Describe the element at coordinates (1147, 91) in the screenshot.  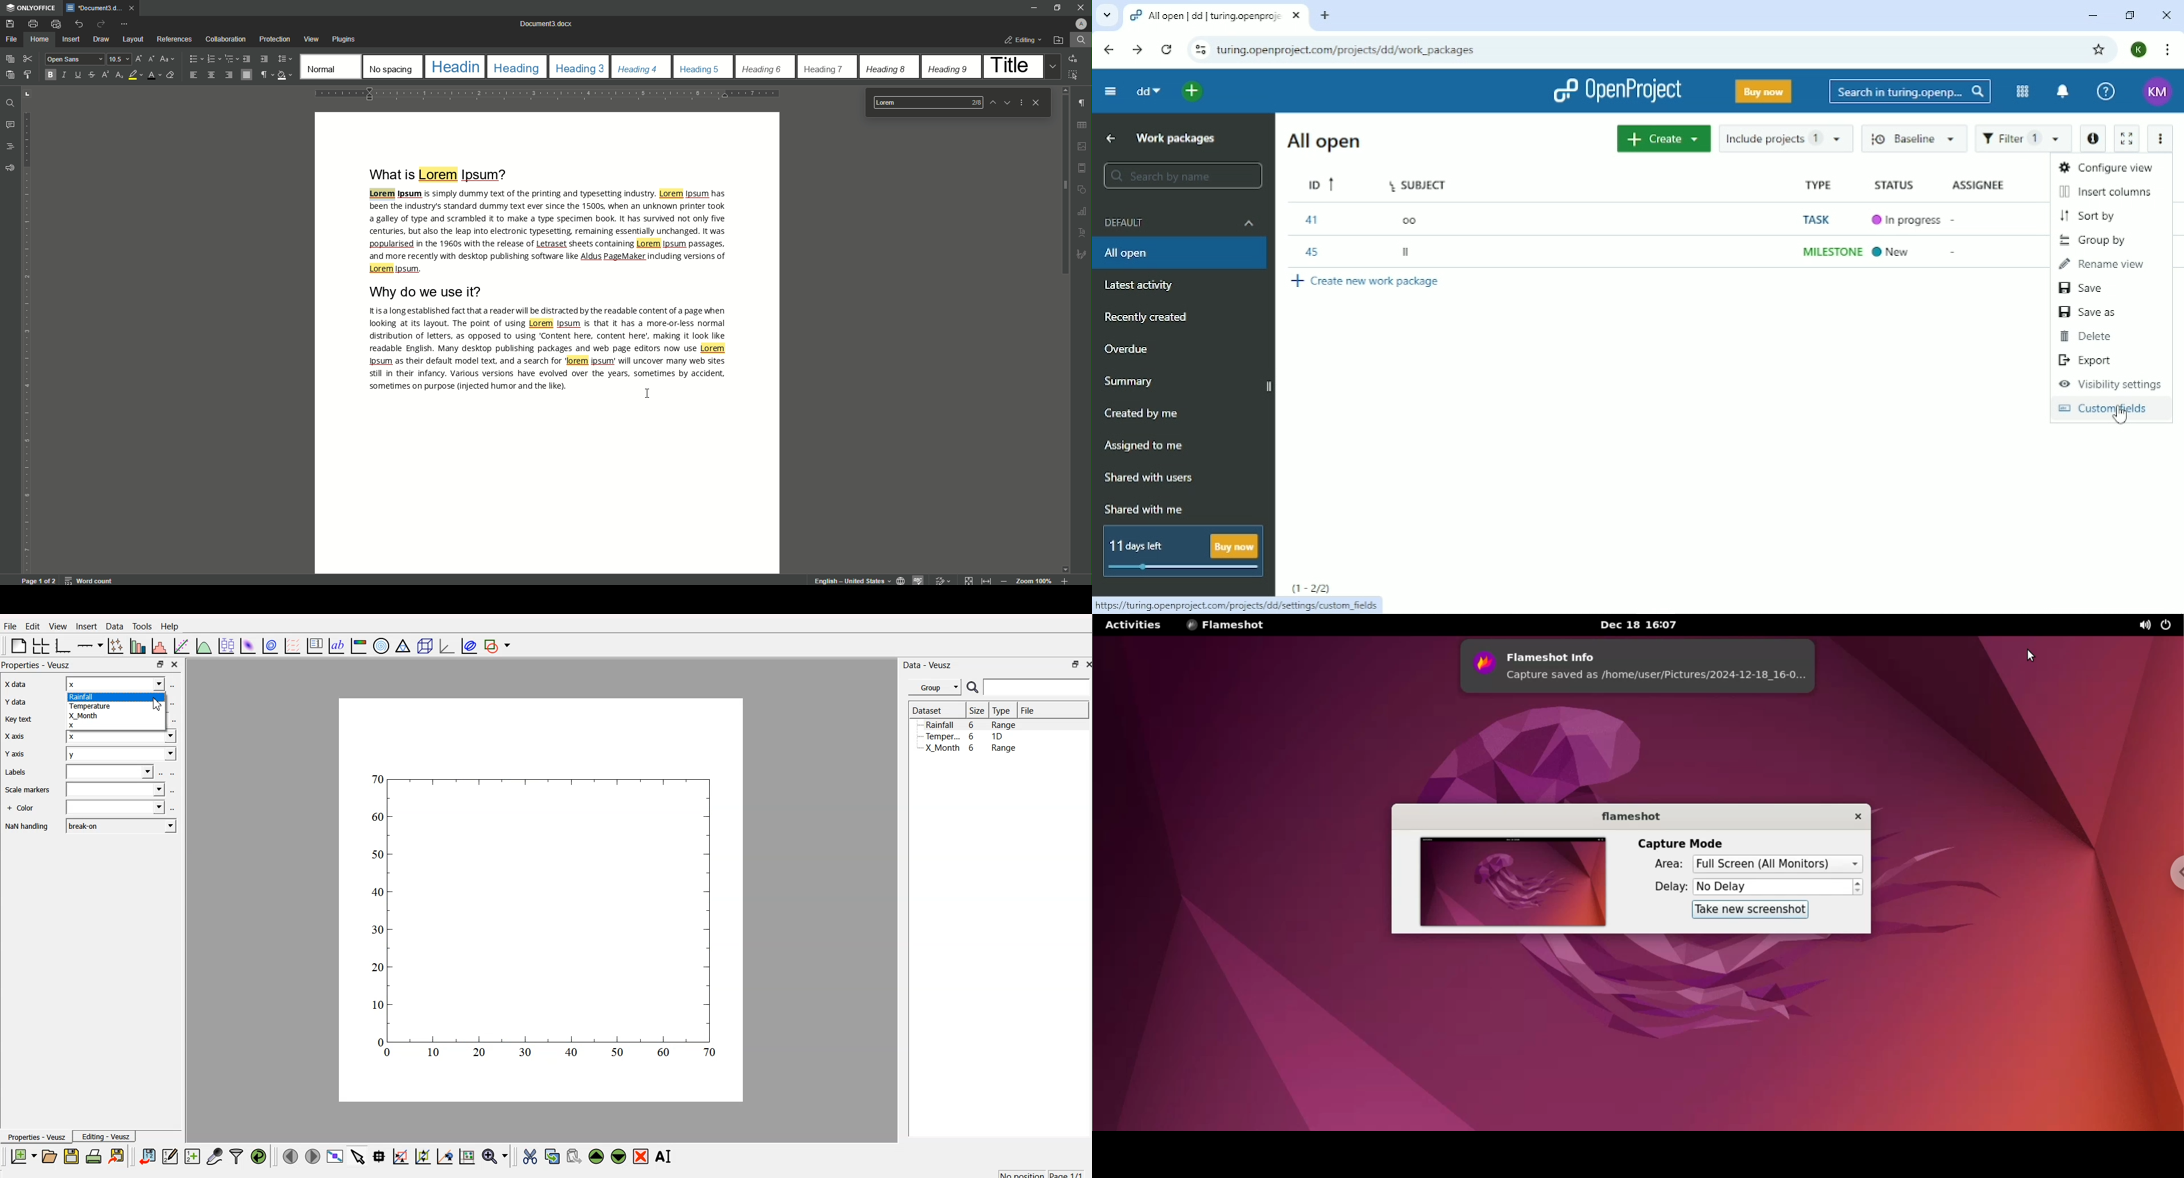
I see `dd` at that location.